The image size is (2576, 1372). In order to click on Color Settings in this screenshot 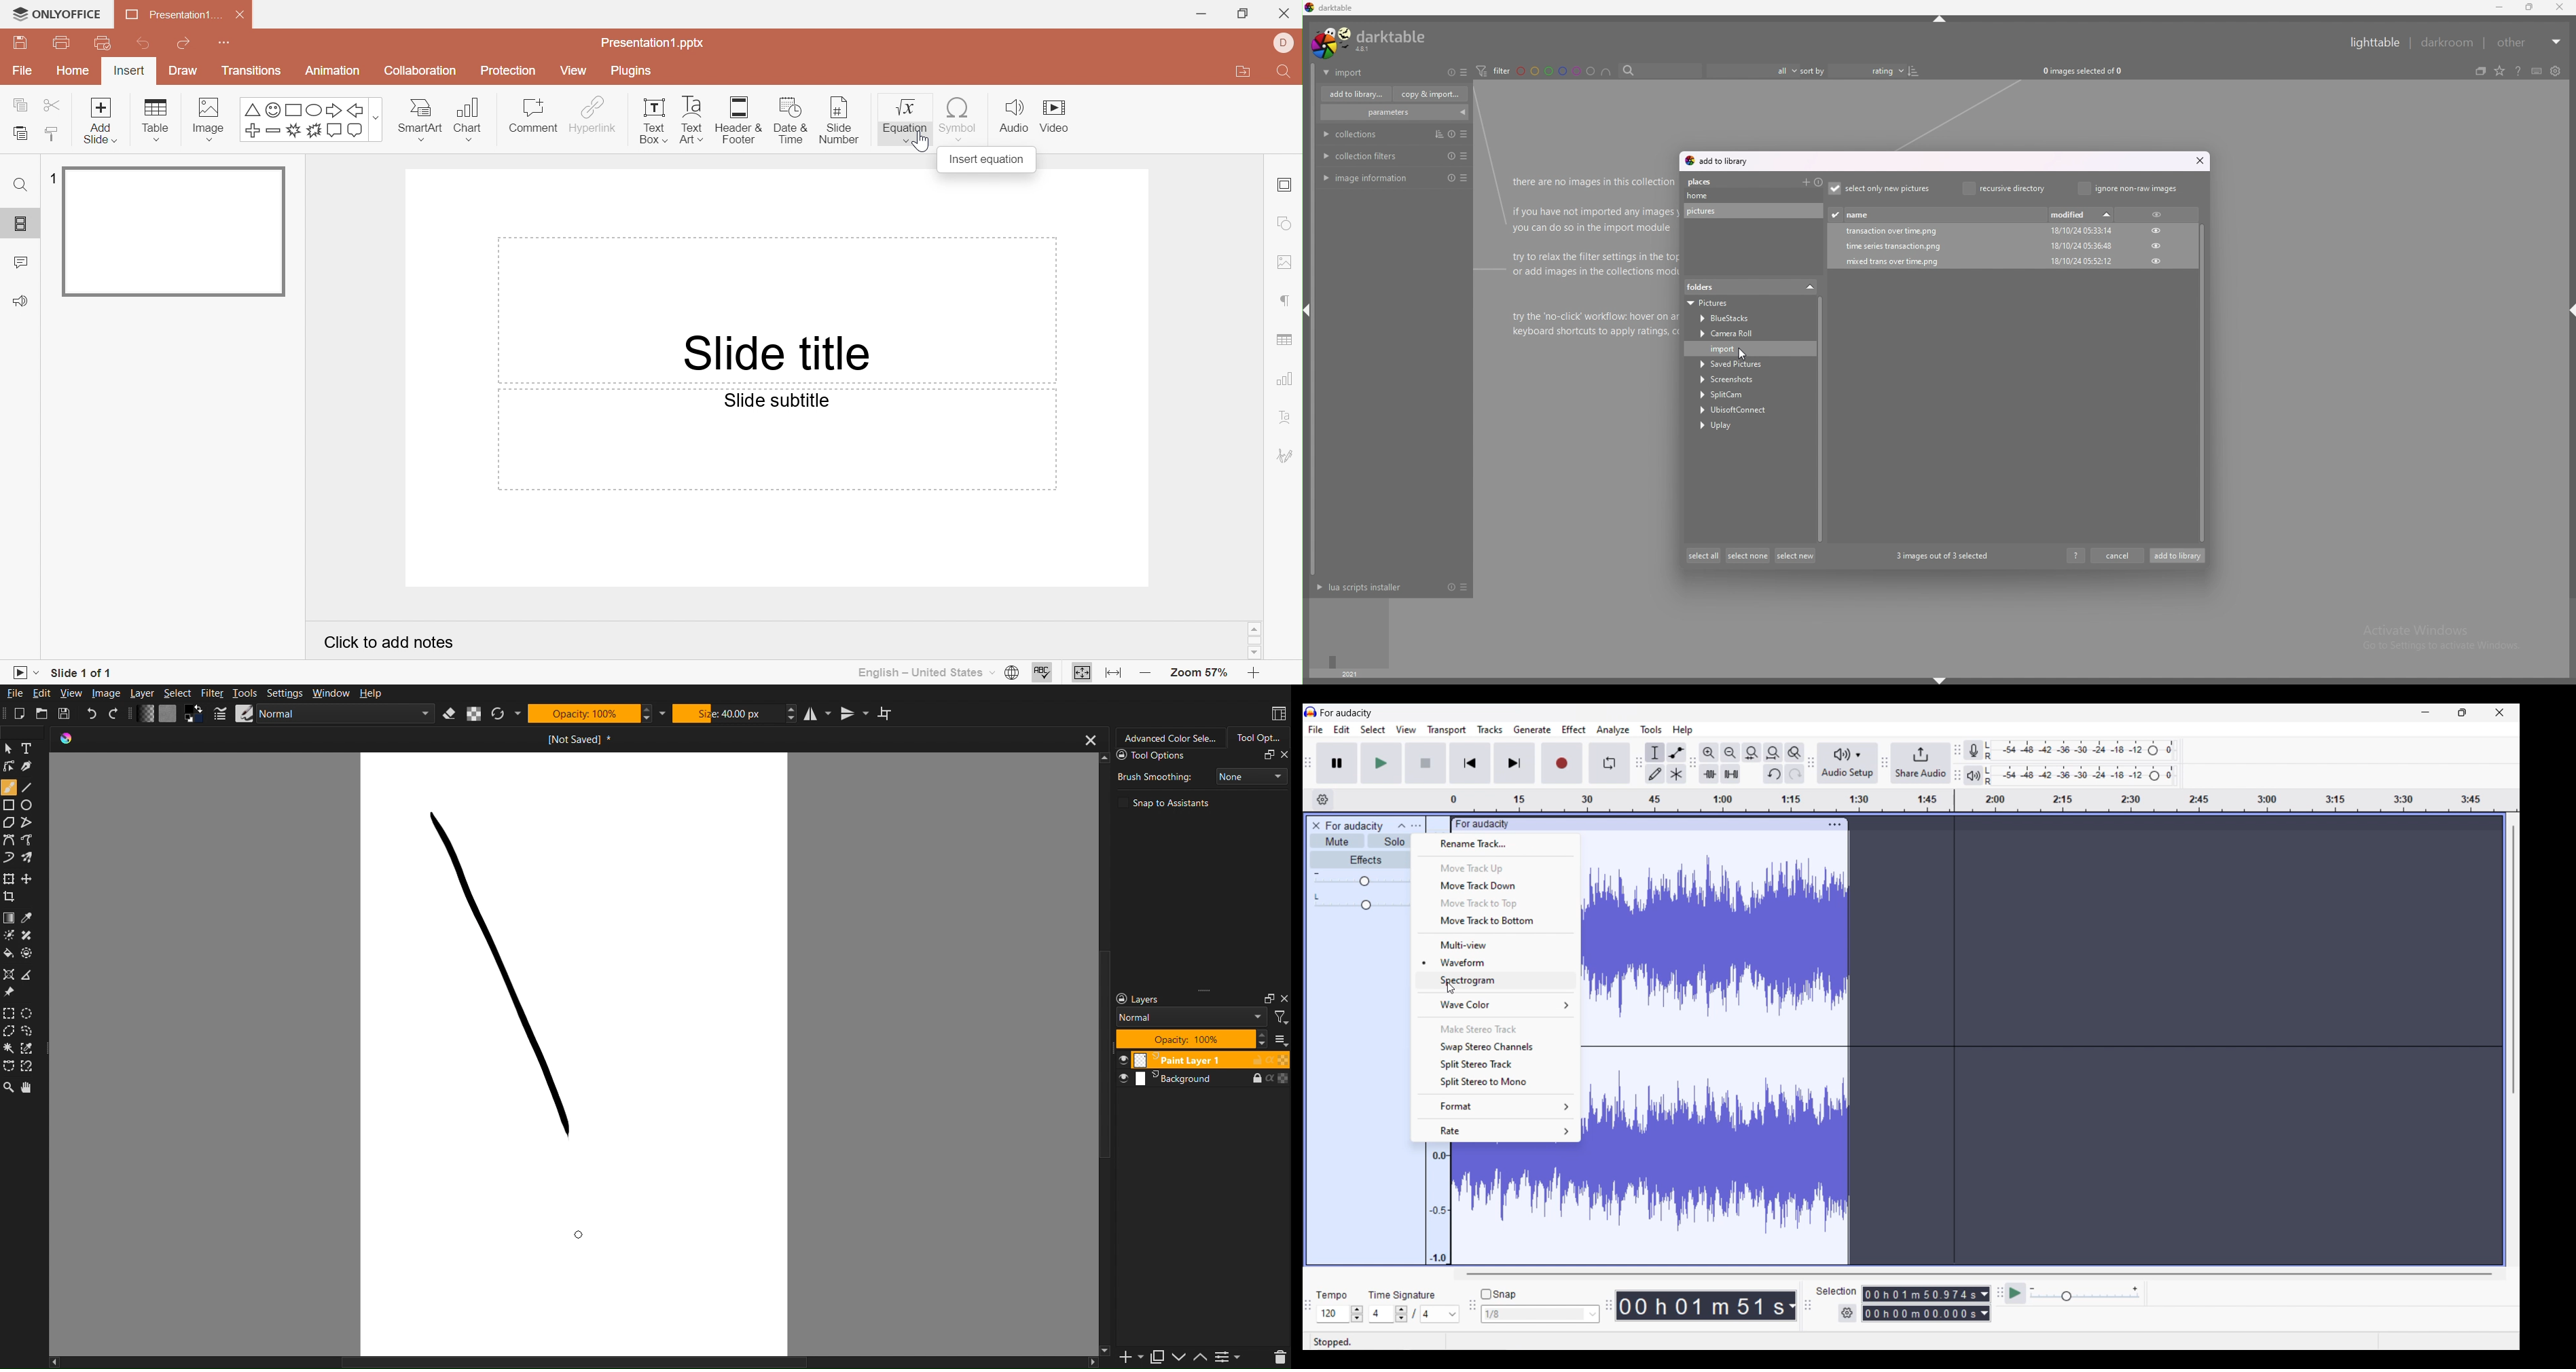, I will do `click(170, 714)`.